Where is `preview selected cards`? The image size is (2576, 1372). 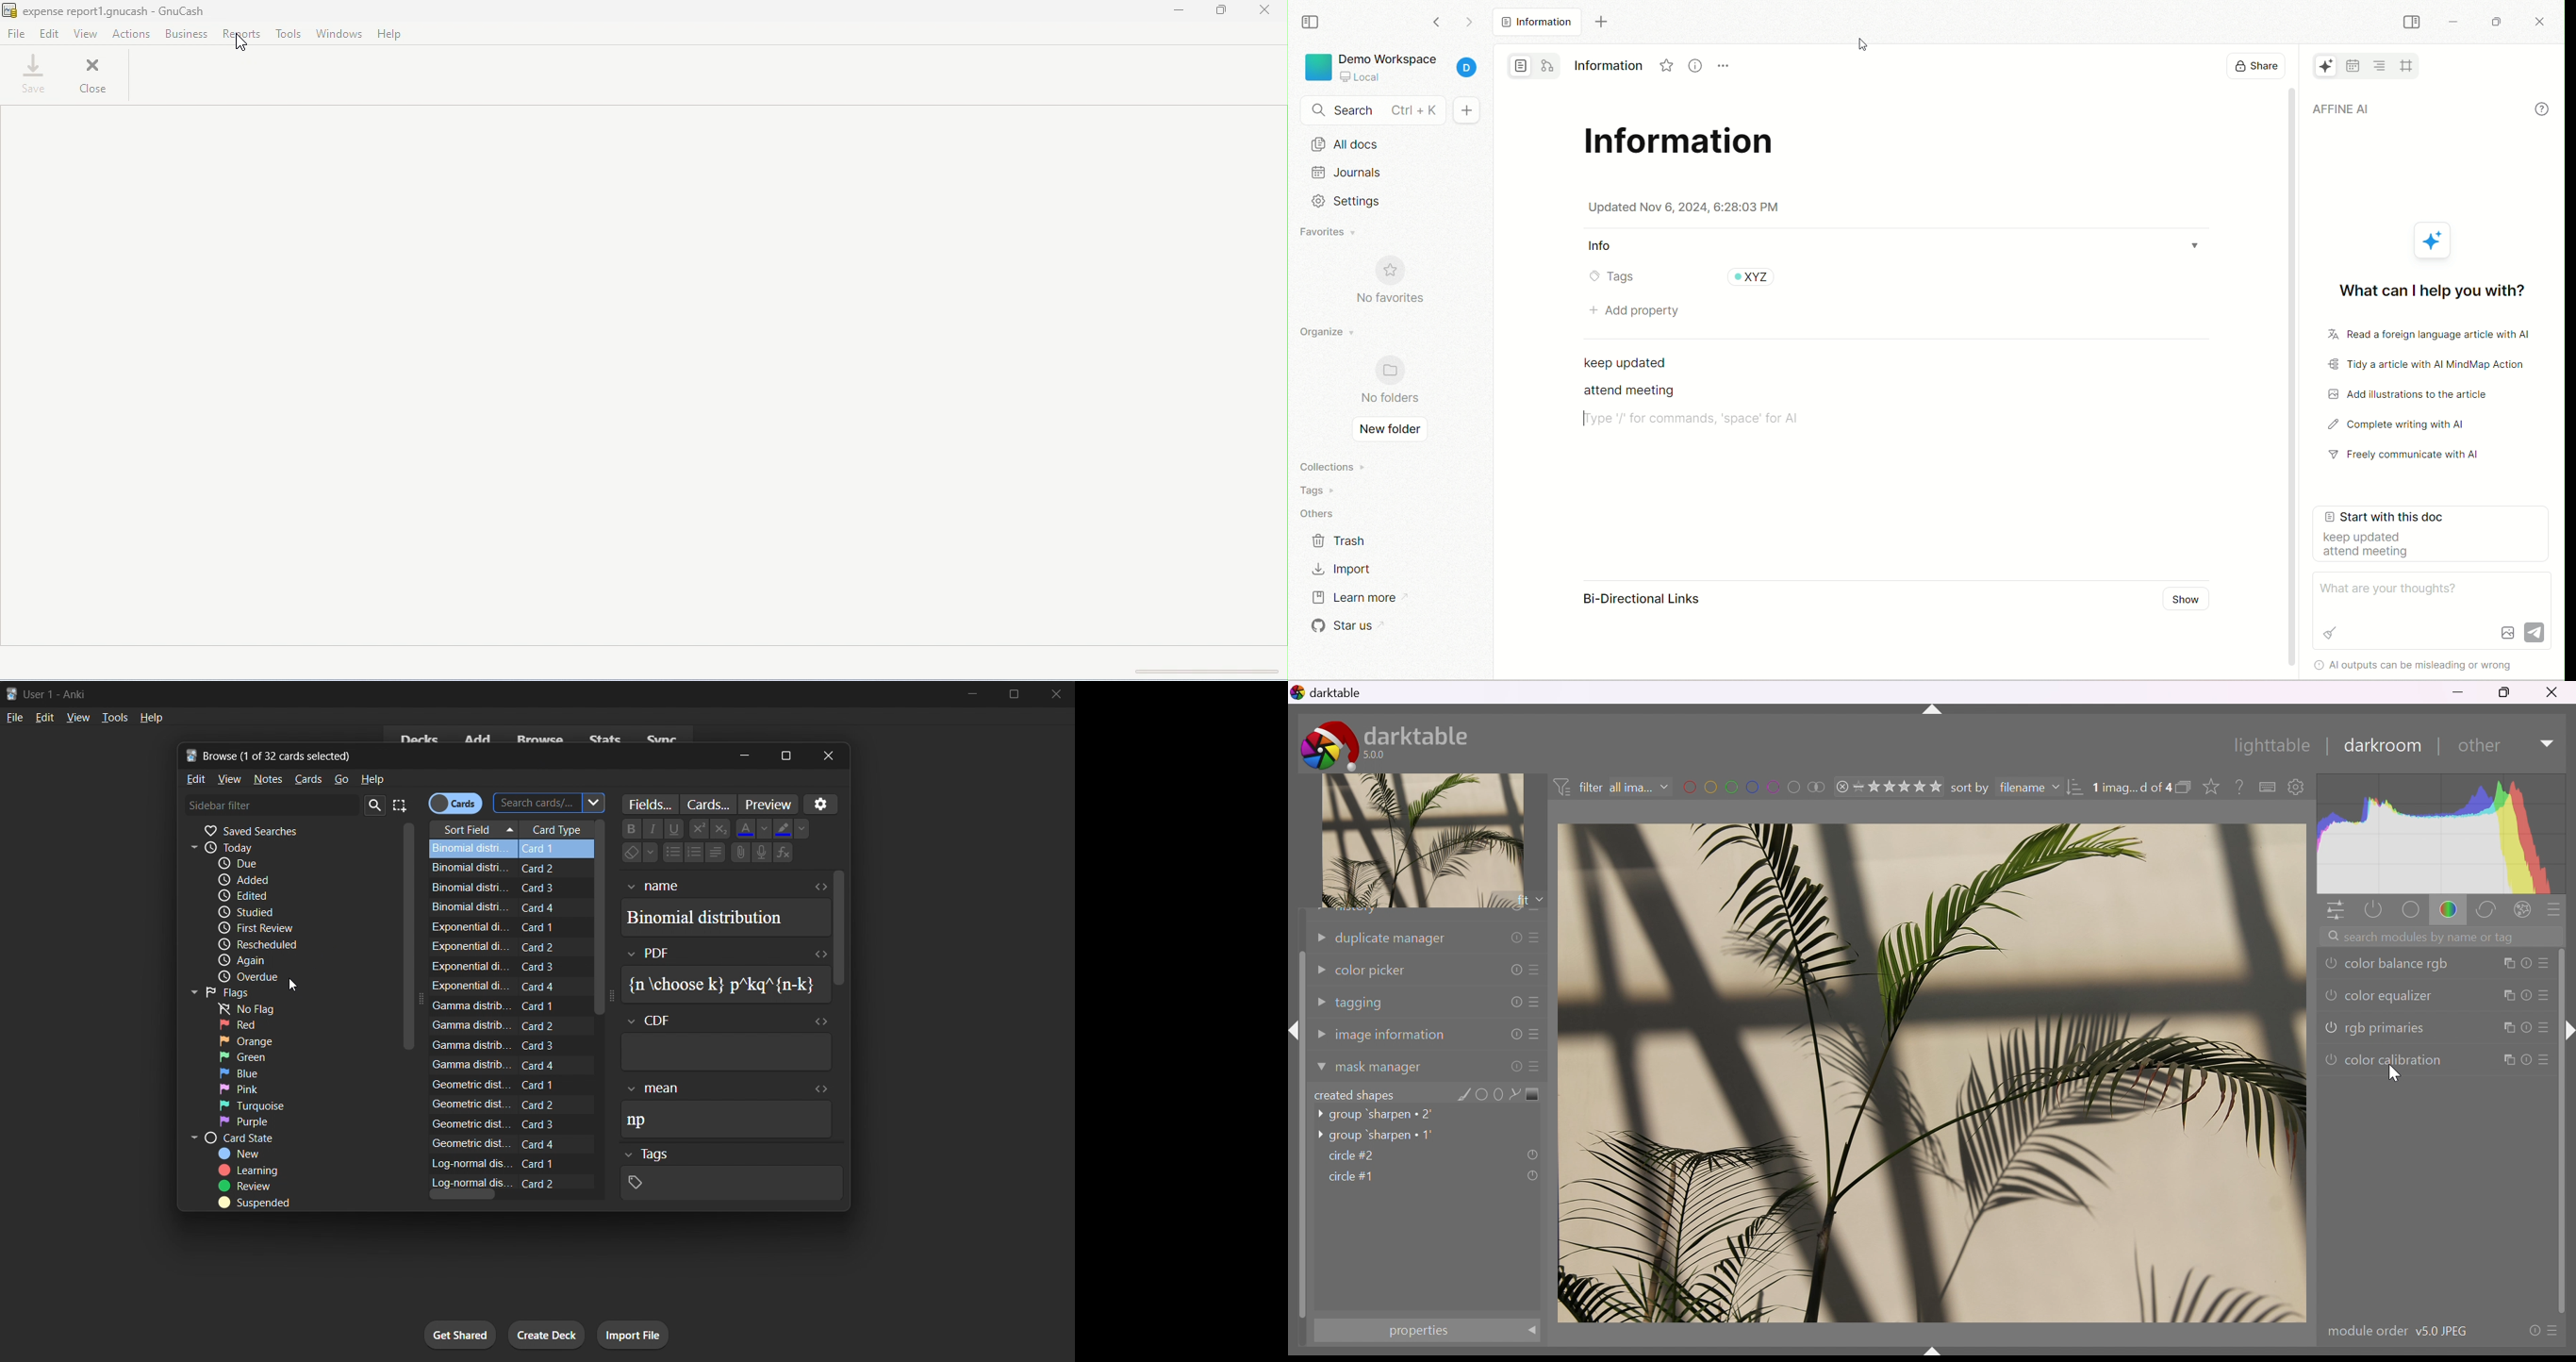 preview selected cards is located at coordinates (770, 803).